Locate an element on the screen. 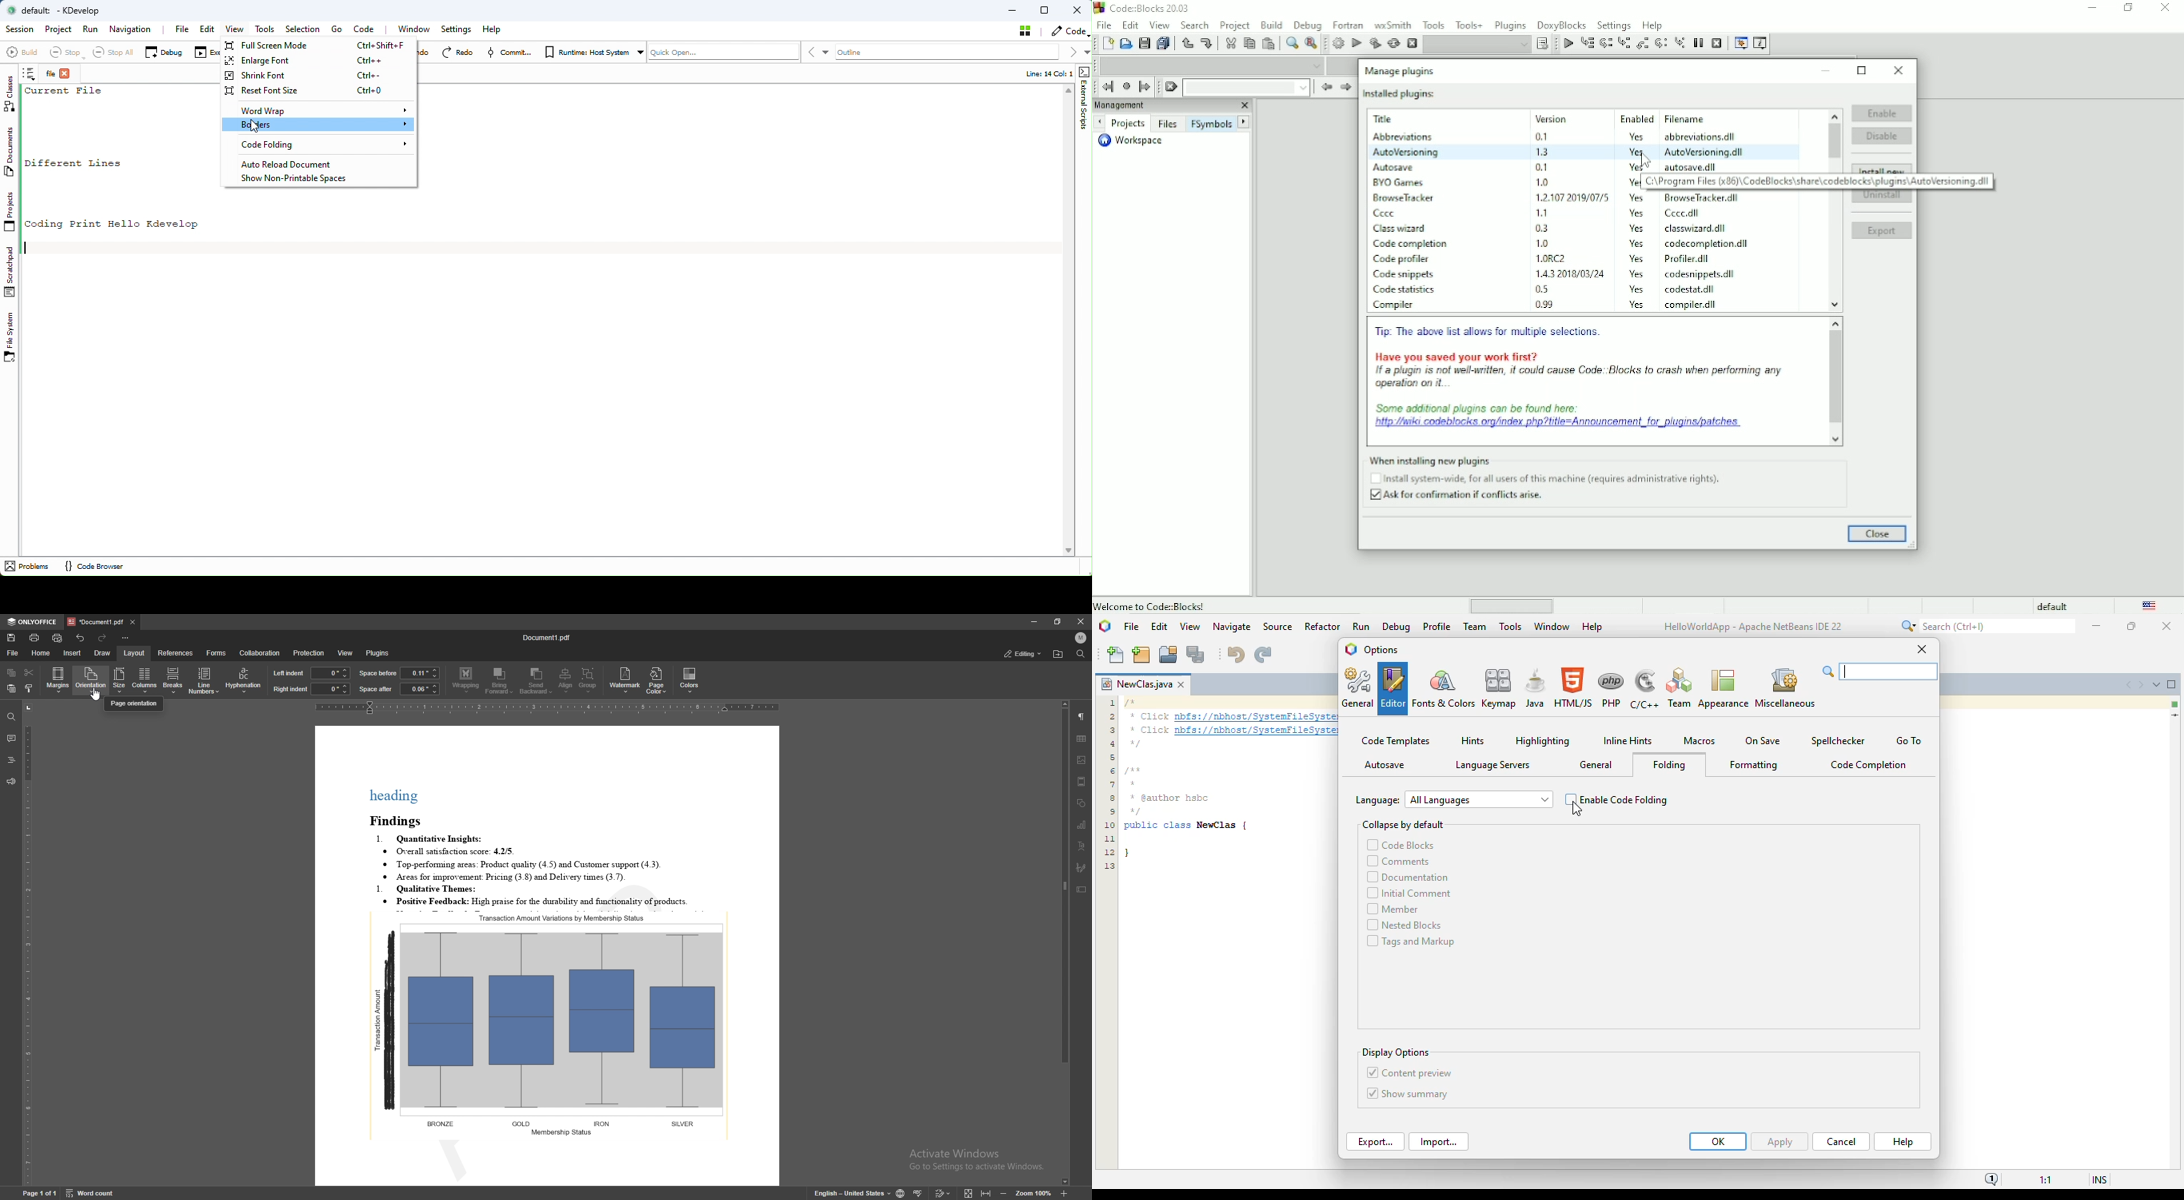 The width and height of the screenshot is (2184, 1204). FSymbols is located at coordinates (1211, 123).